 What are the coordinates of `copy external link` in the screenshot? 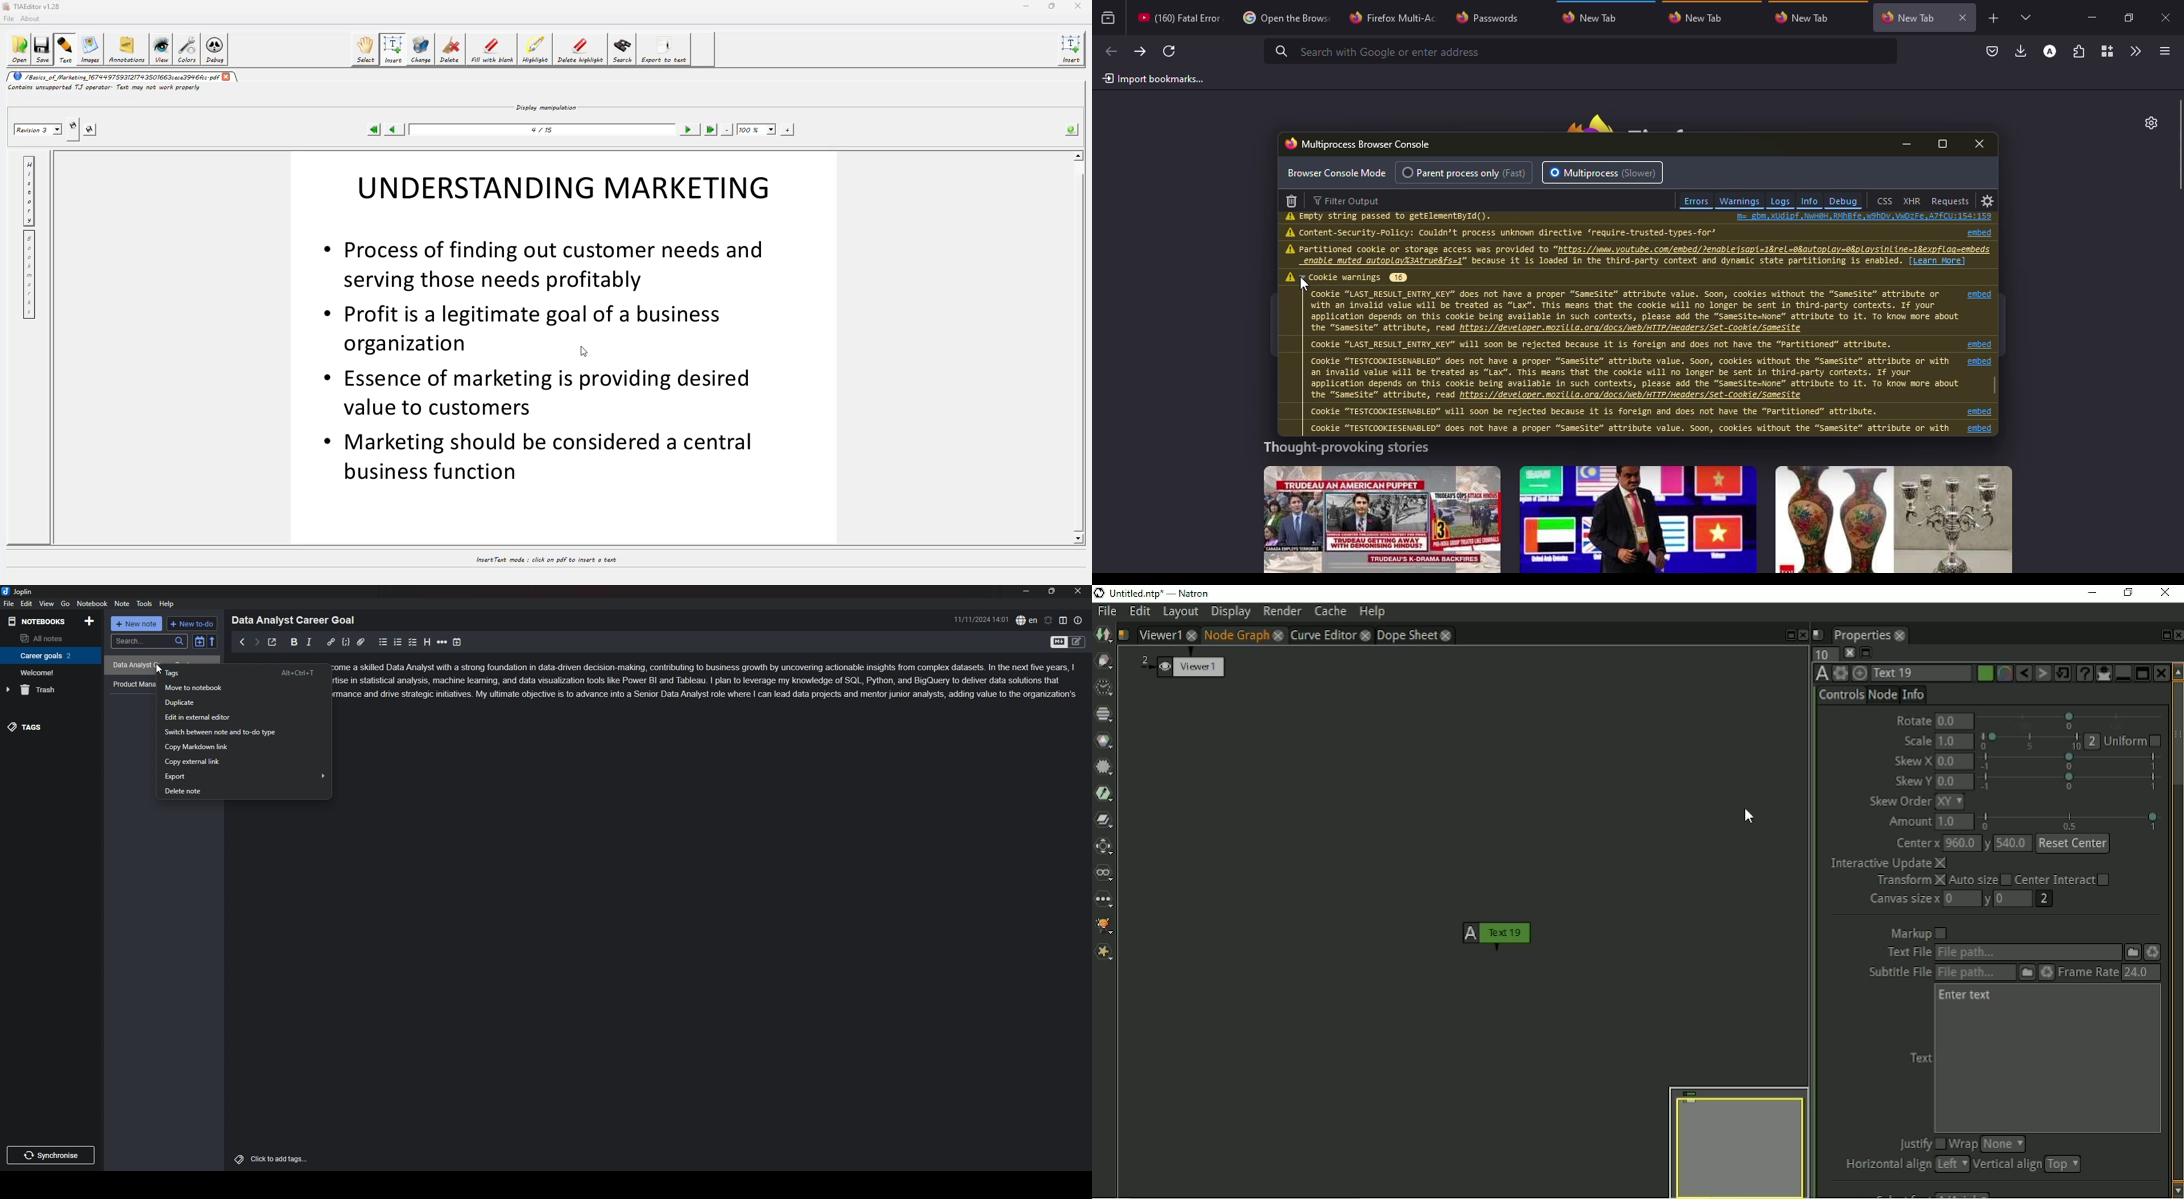 It's located at (242, 762).